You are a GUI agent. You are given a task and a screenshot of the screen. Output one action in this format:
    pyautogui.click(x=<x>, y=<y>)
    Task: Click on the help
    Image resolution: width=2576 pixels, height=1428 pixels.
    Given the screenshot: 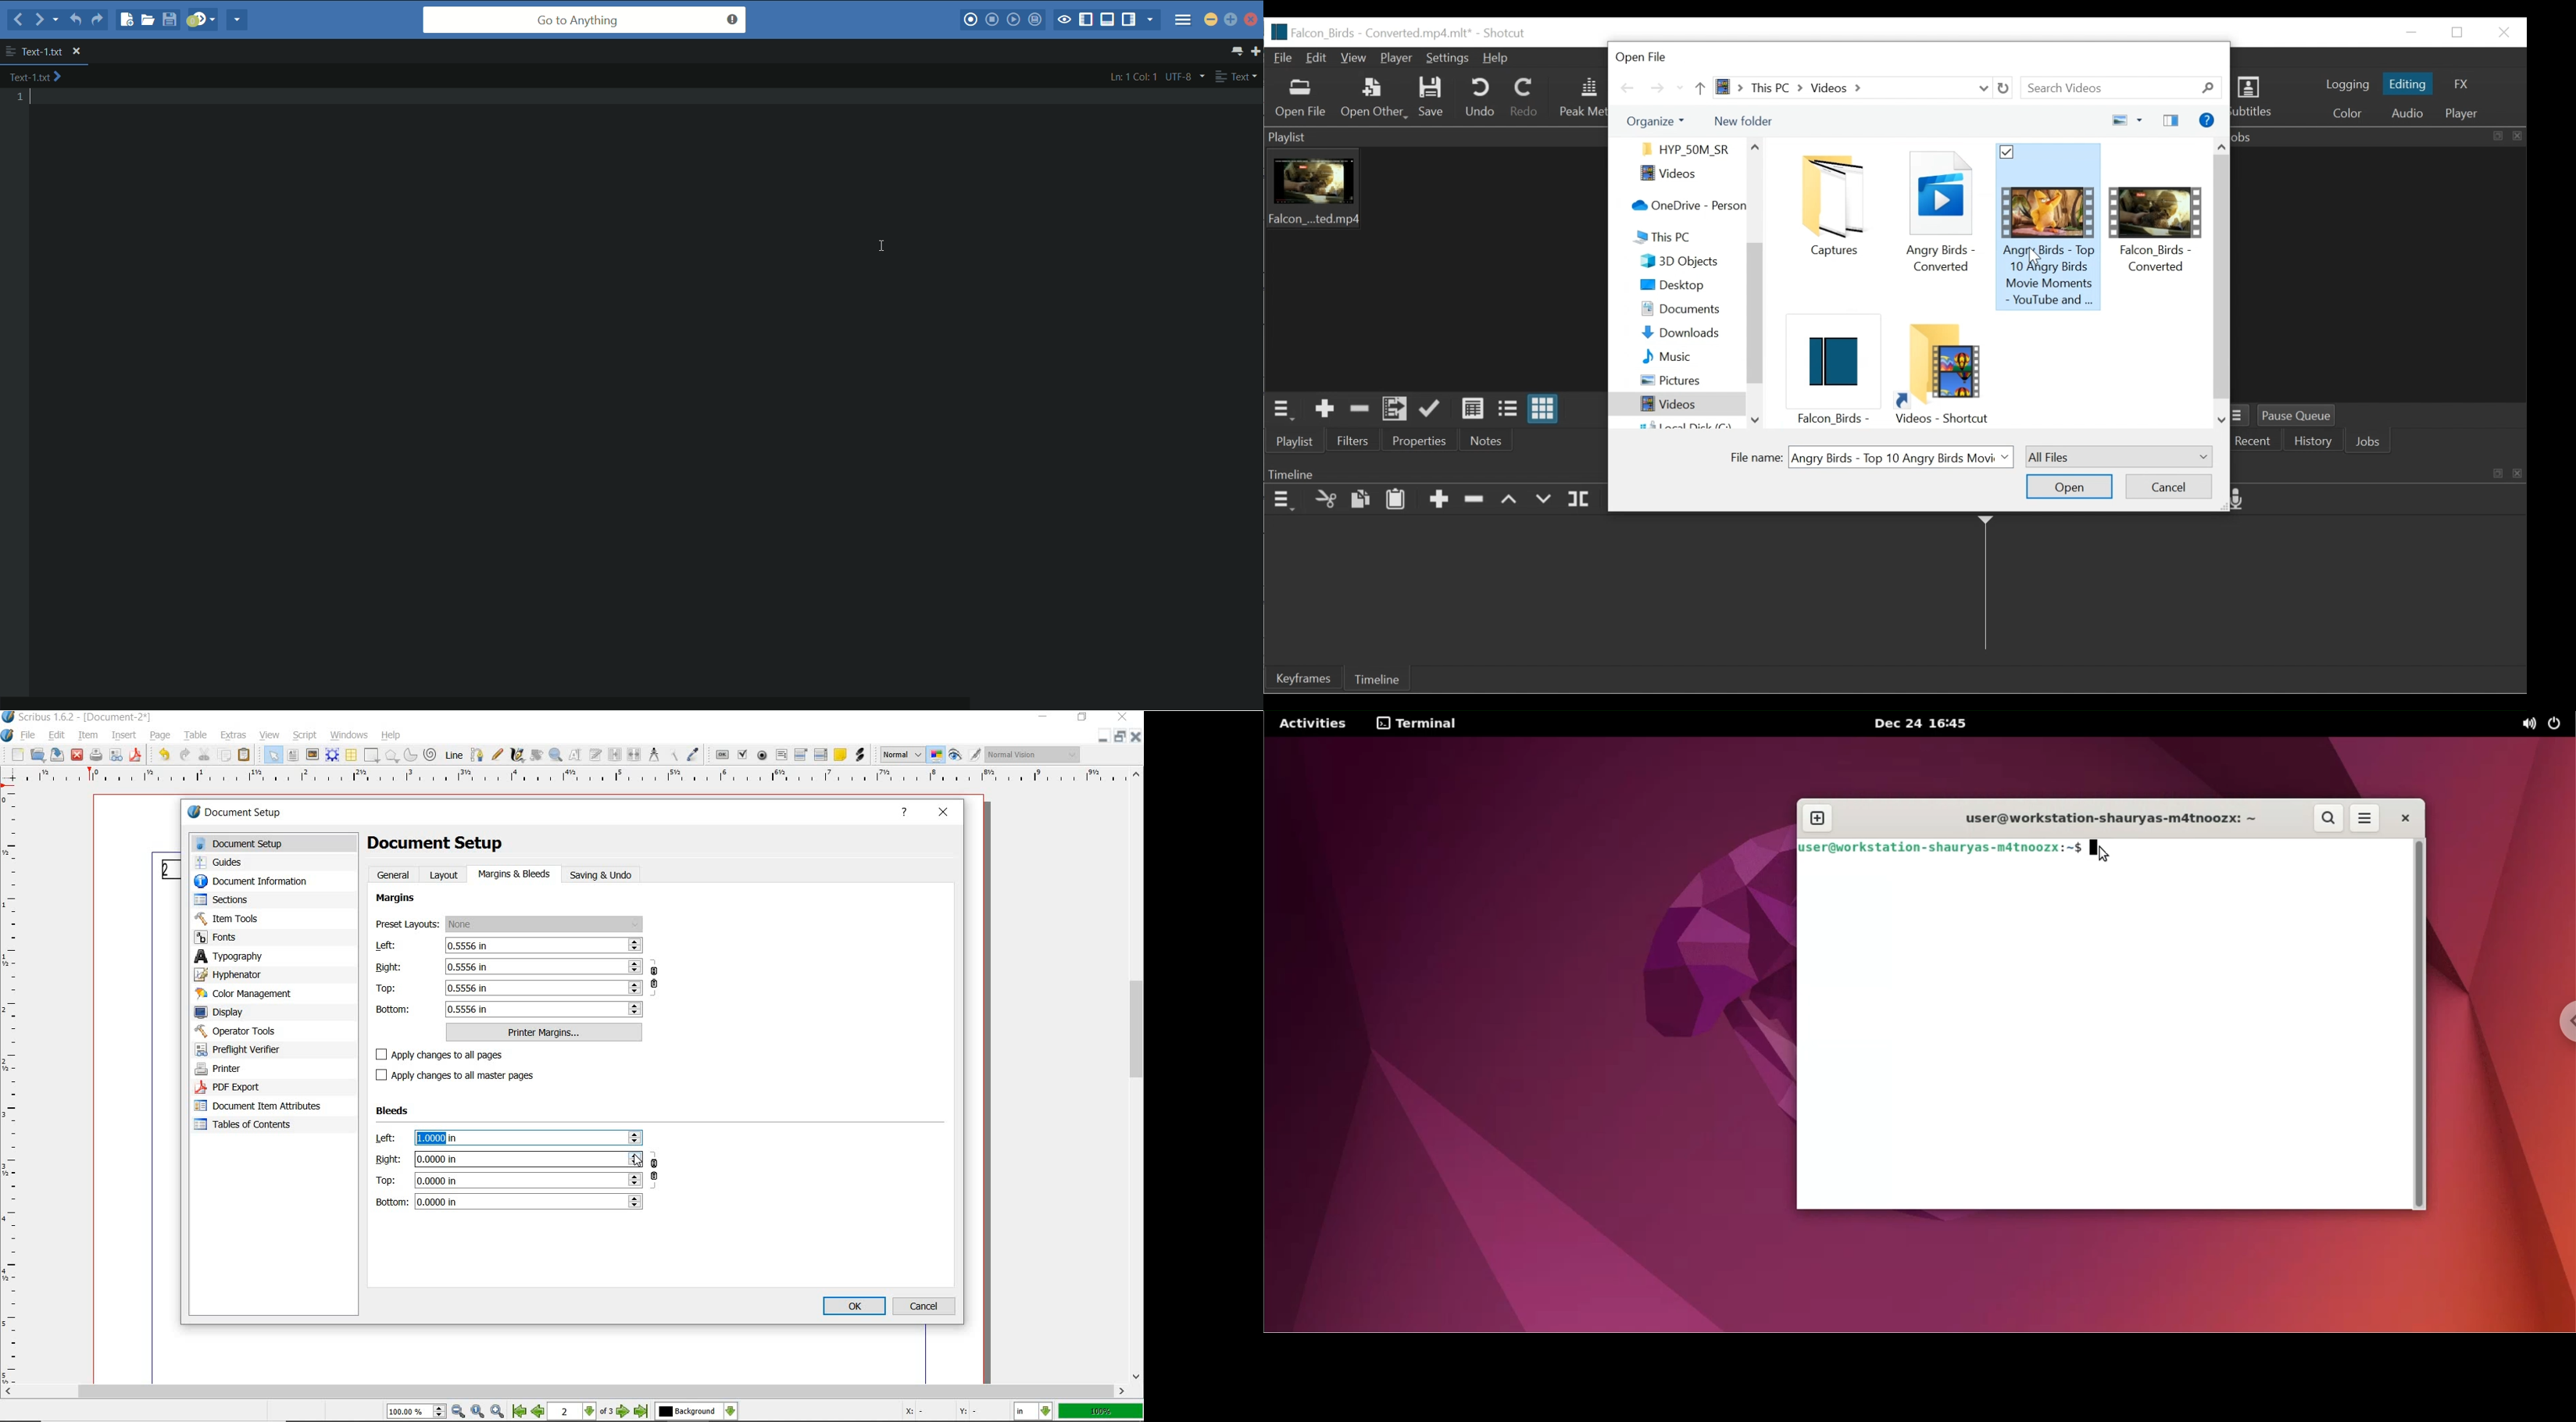 What is the action you would take?
    pyautogui.click(x=908, y=812)
    